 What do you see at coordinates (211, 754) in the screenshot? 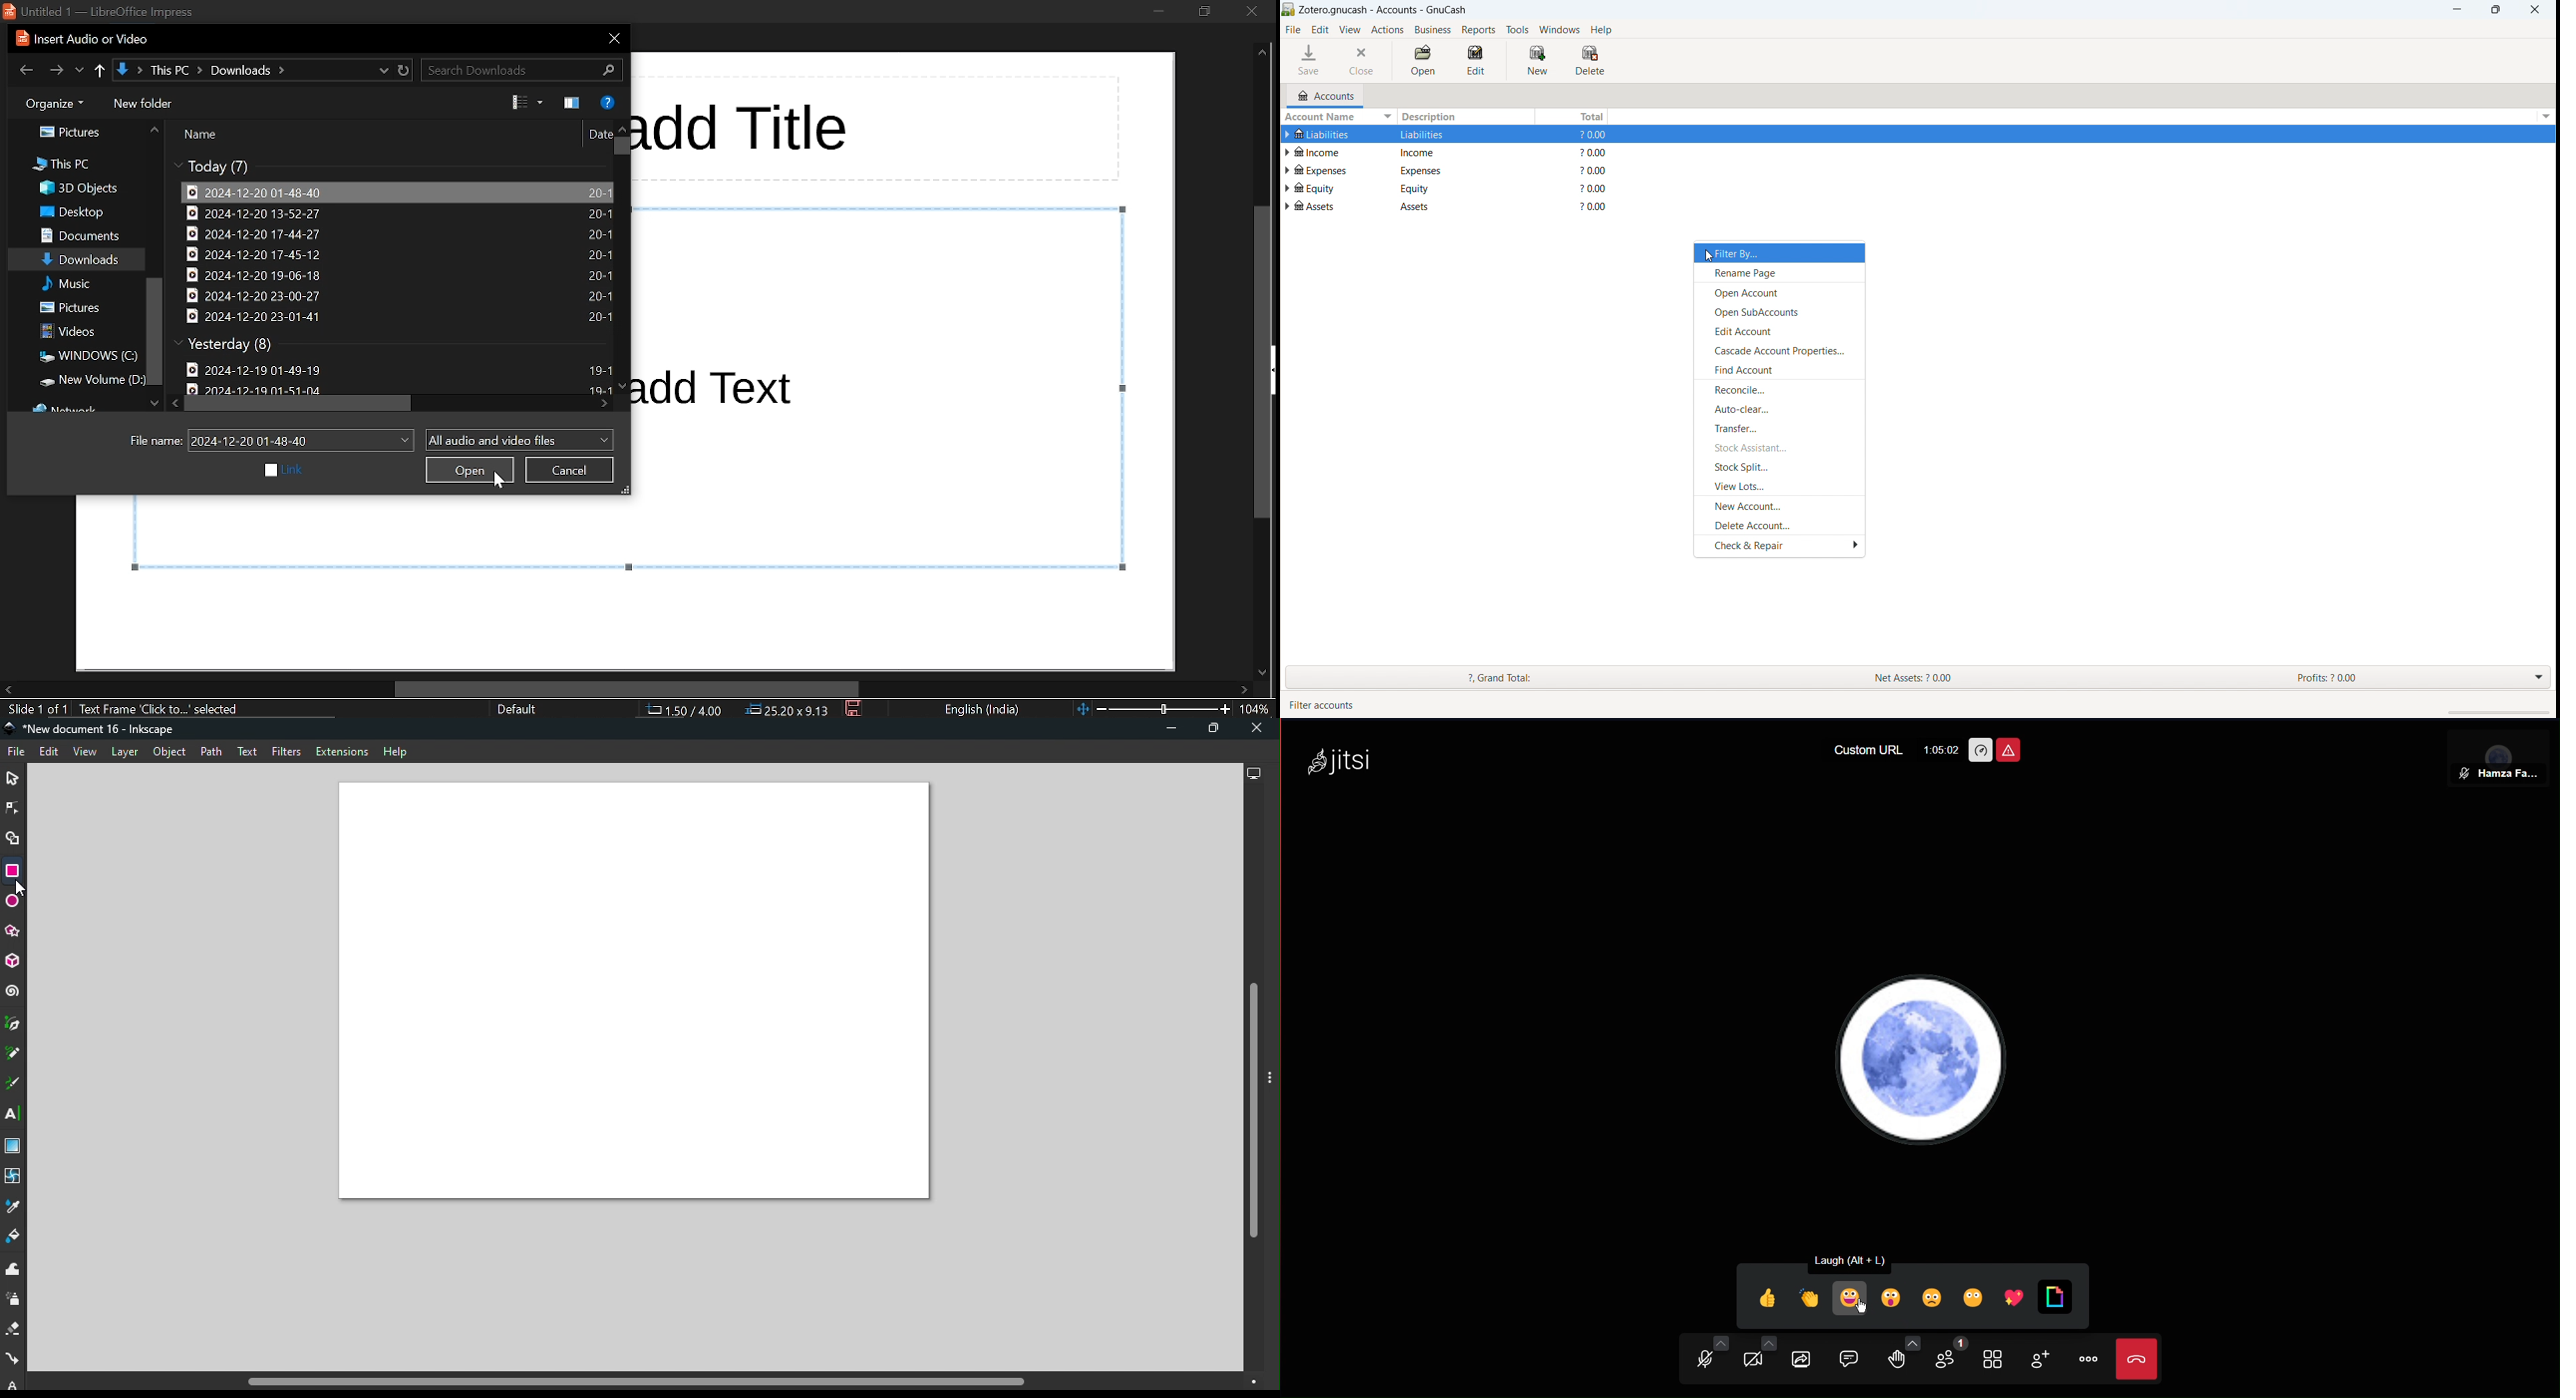
I see `Path` at bounding box center [211, 754].